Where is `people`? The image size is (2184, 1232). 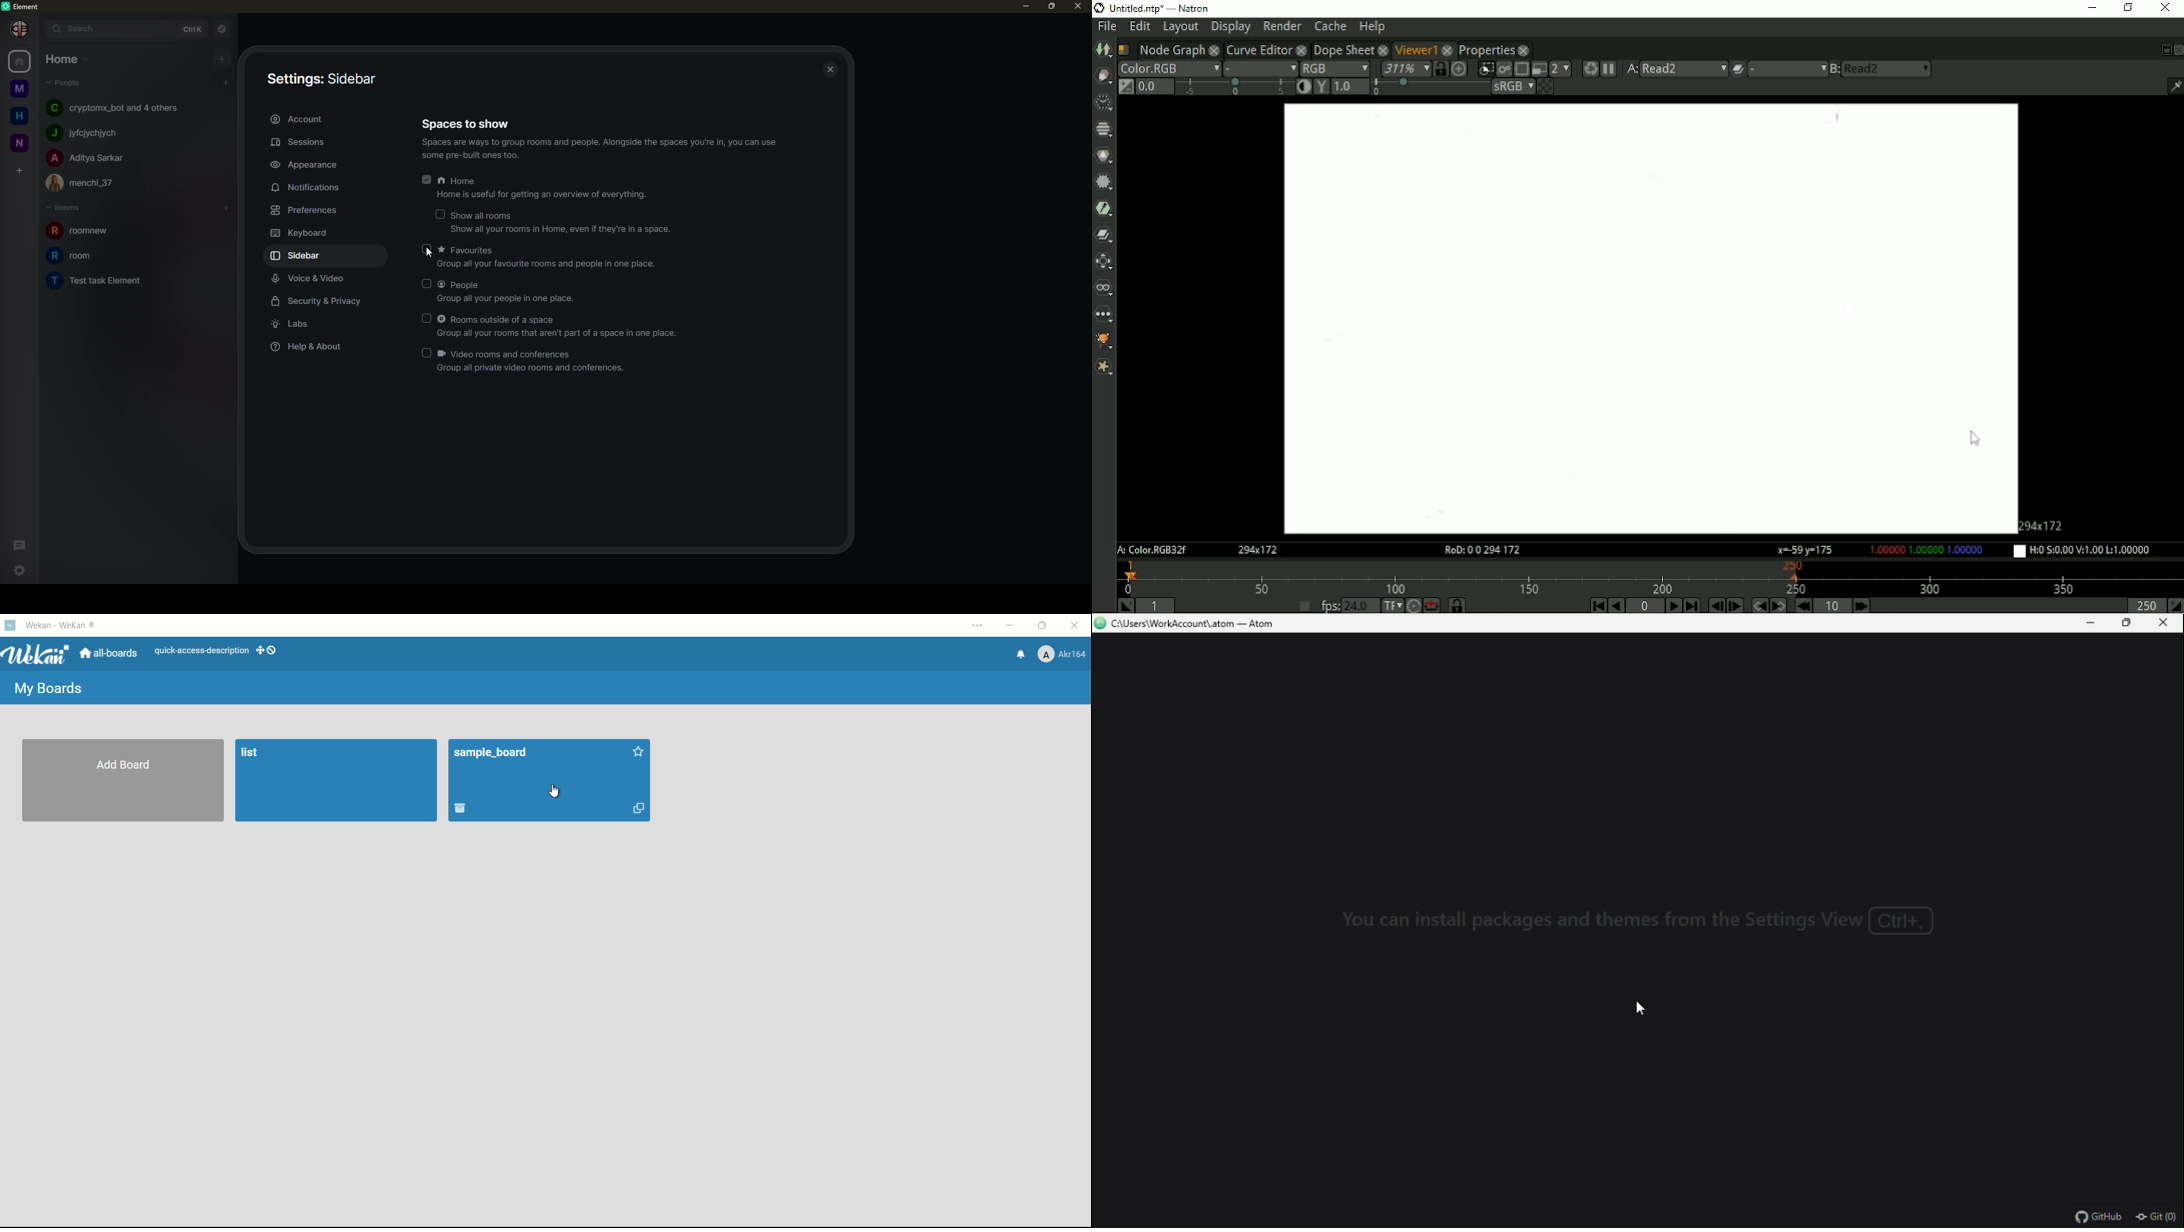 people is located at coordinates (89, 158).